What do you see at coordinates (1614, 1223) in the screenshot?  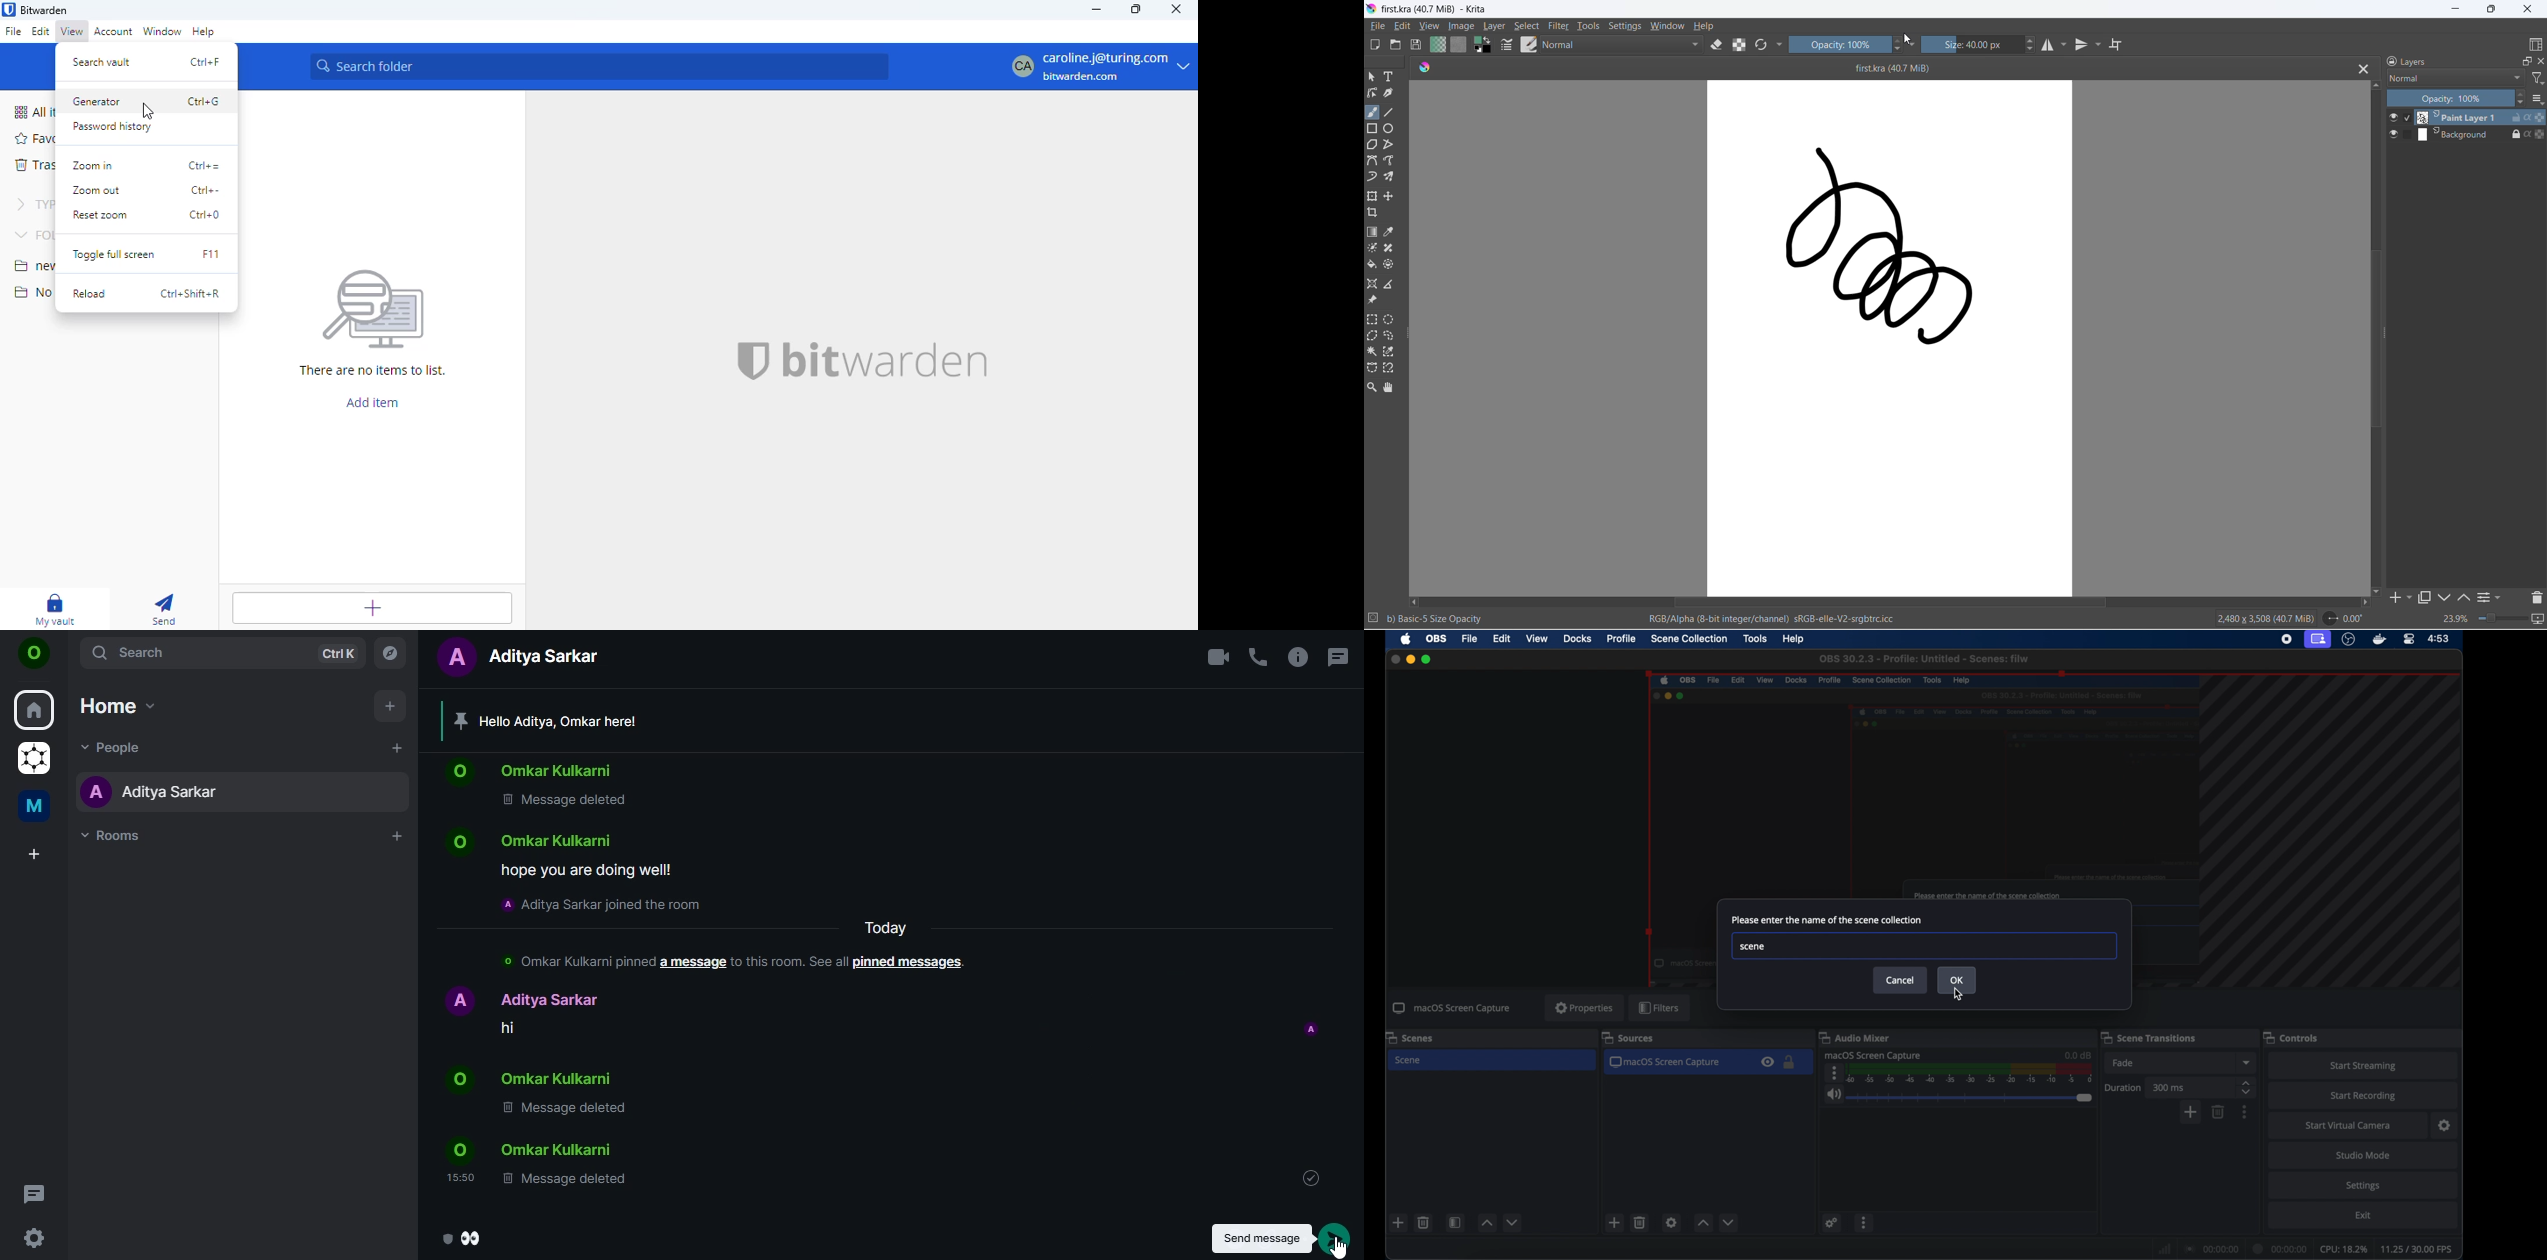 I see `add scene` at bounding box center [1614, 1223].